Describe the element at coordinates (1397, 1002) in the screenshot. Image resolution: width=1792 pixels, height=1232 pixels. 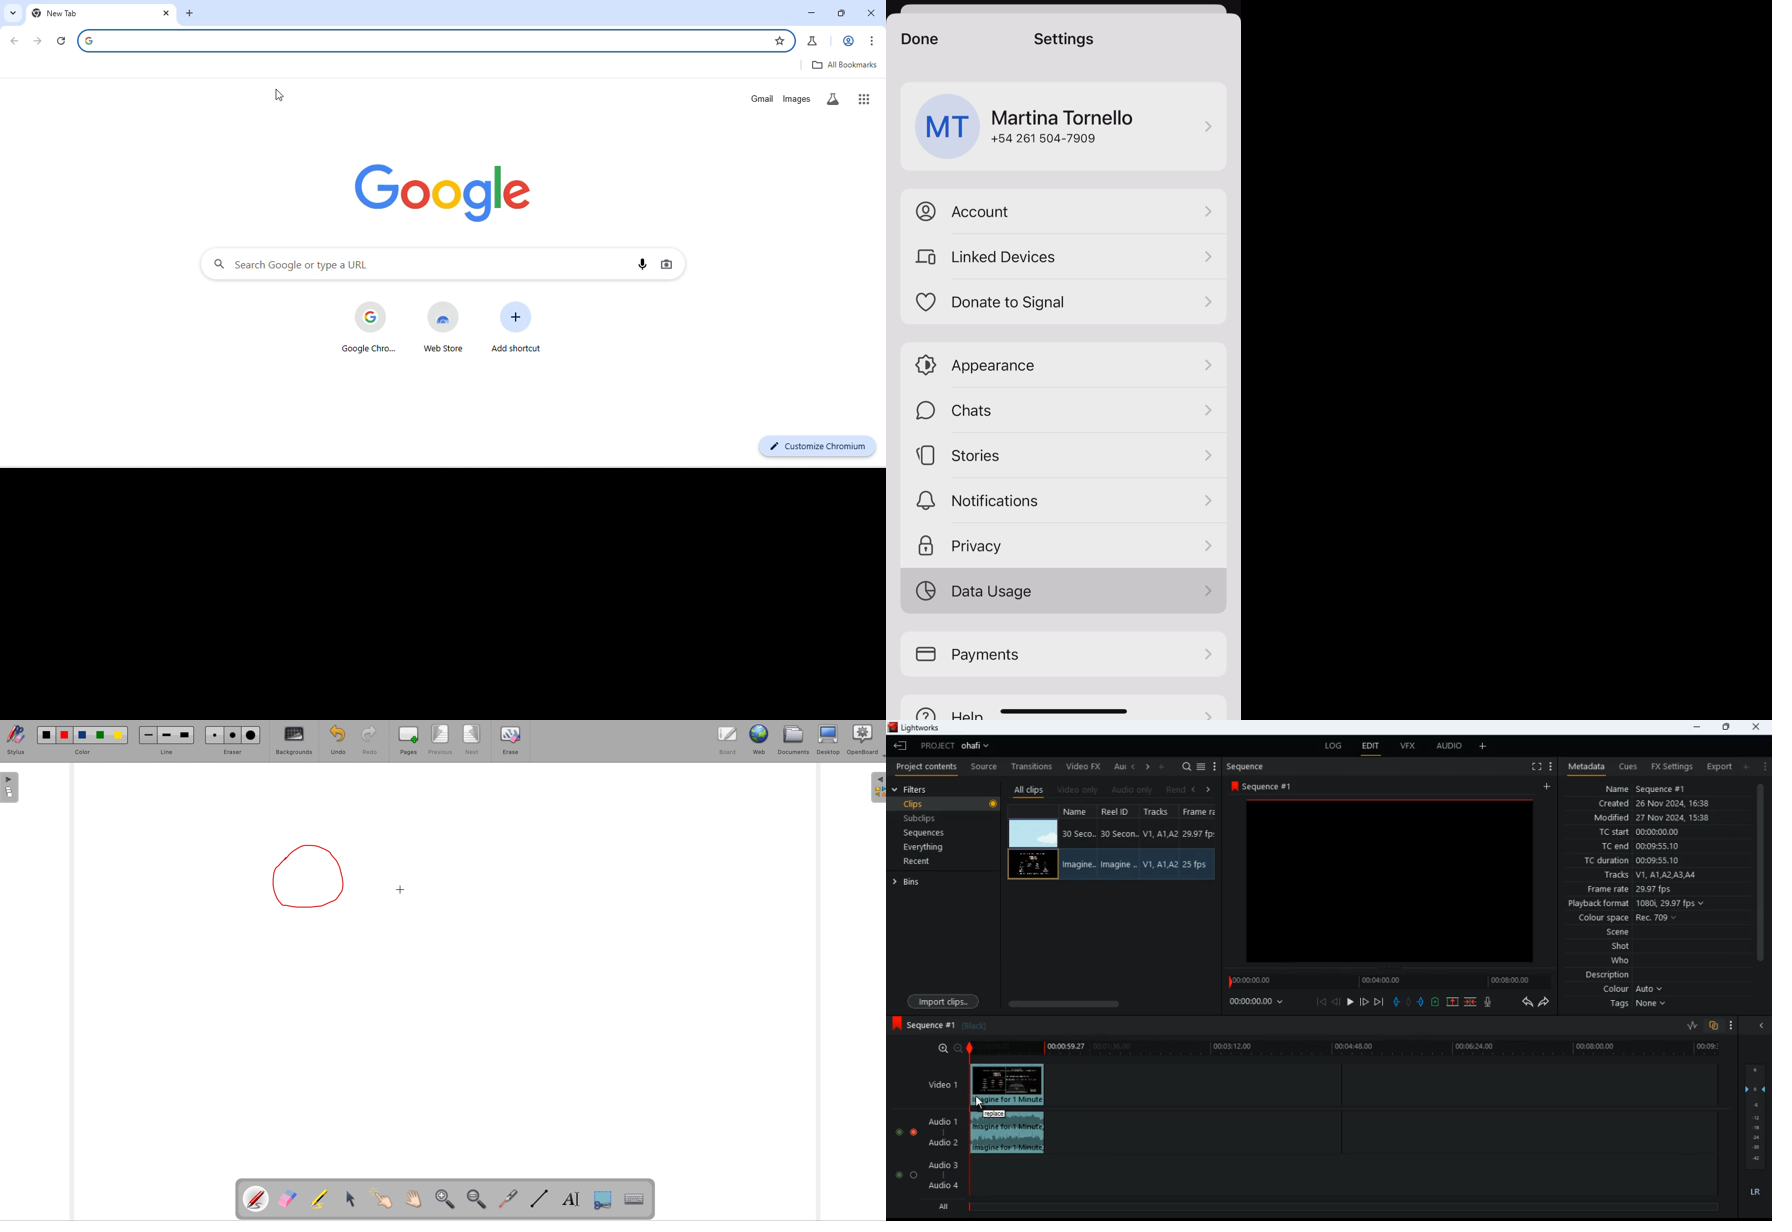
I see `pull` at that location.